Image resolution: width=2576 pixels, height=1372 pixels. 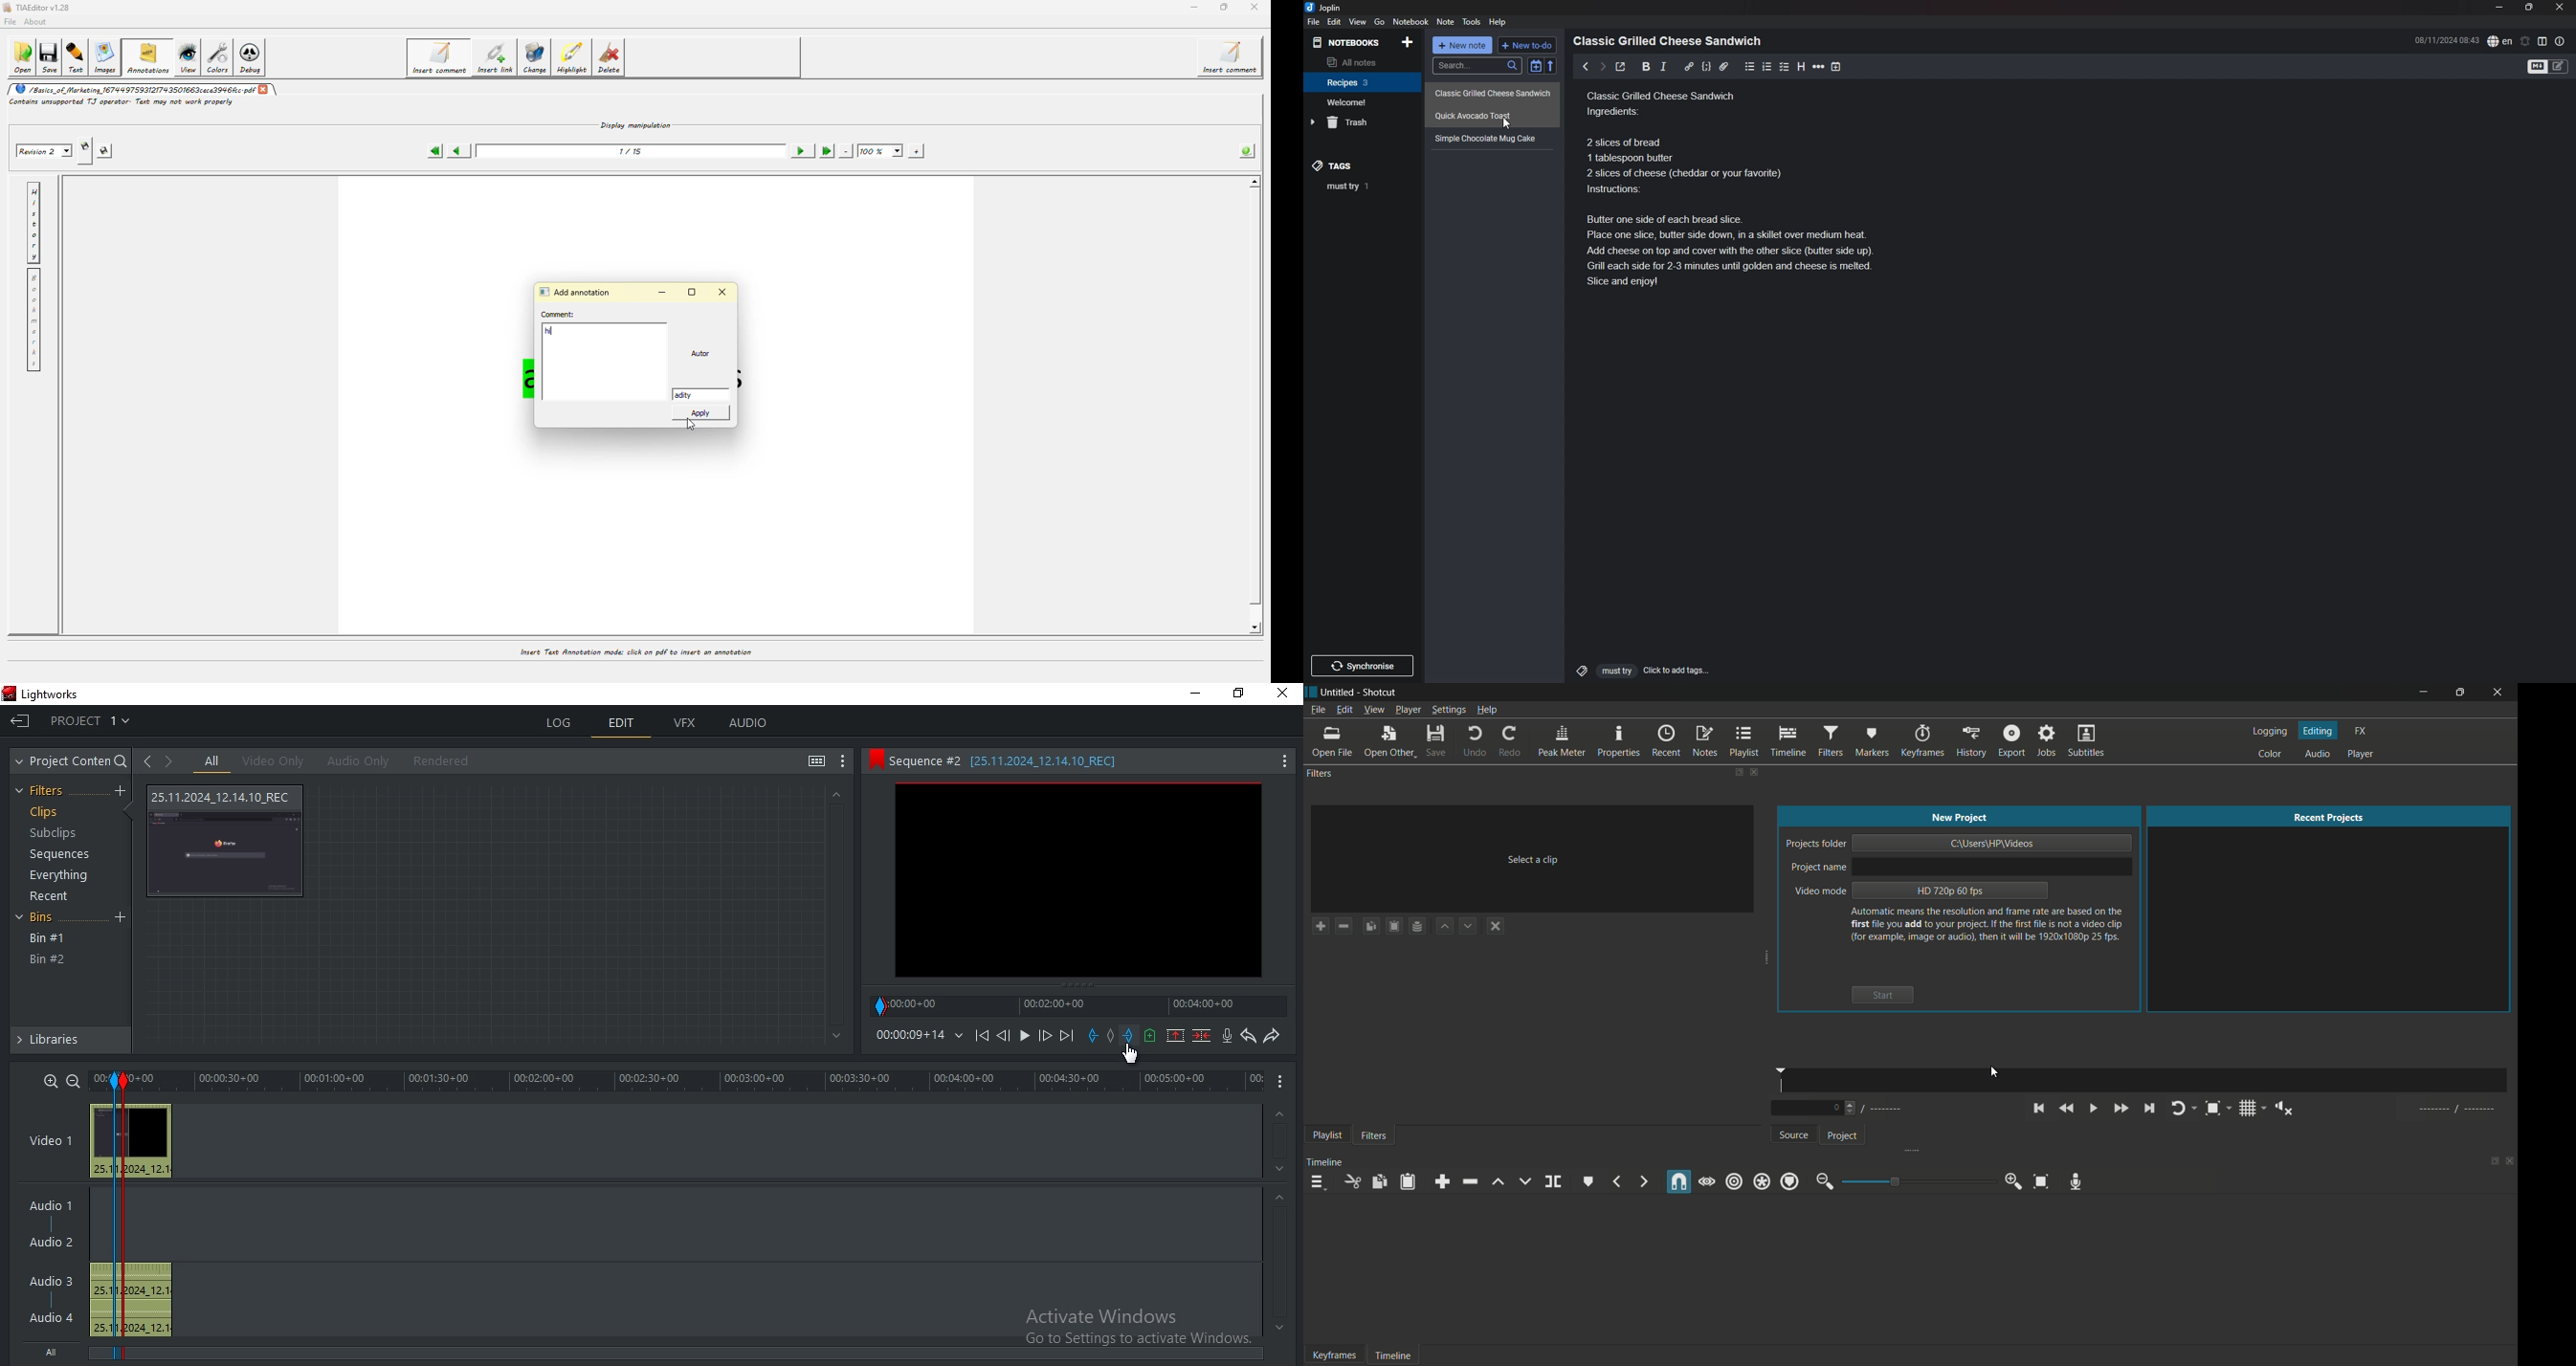 I want to click on toggle editor, so click(x=2550, y=68).